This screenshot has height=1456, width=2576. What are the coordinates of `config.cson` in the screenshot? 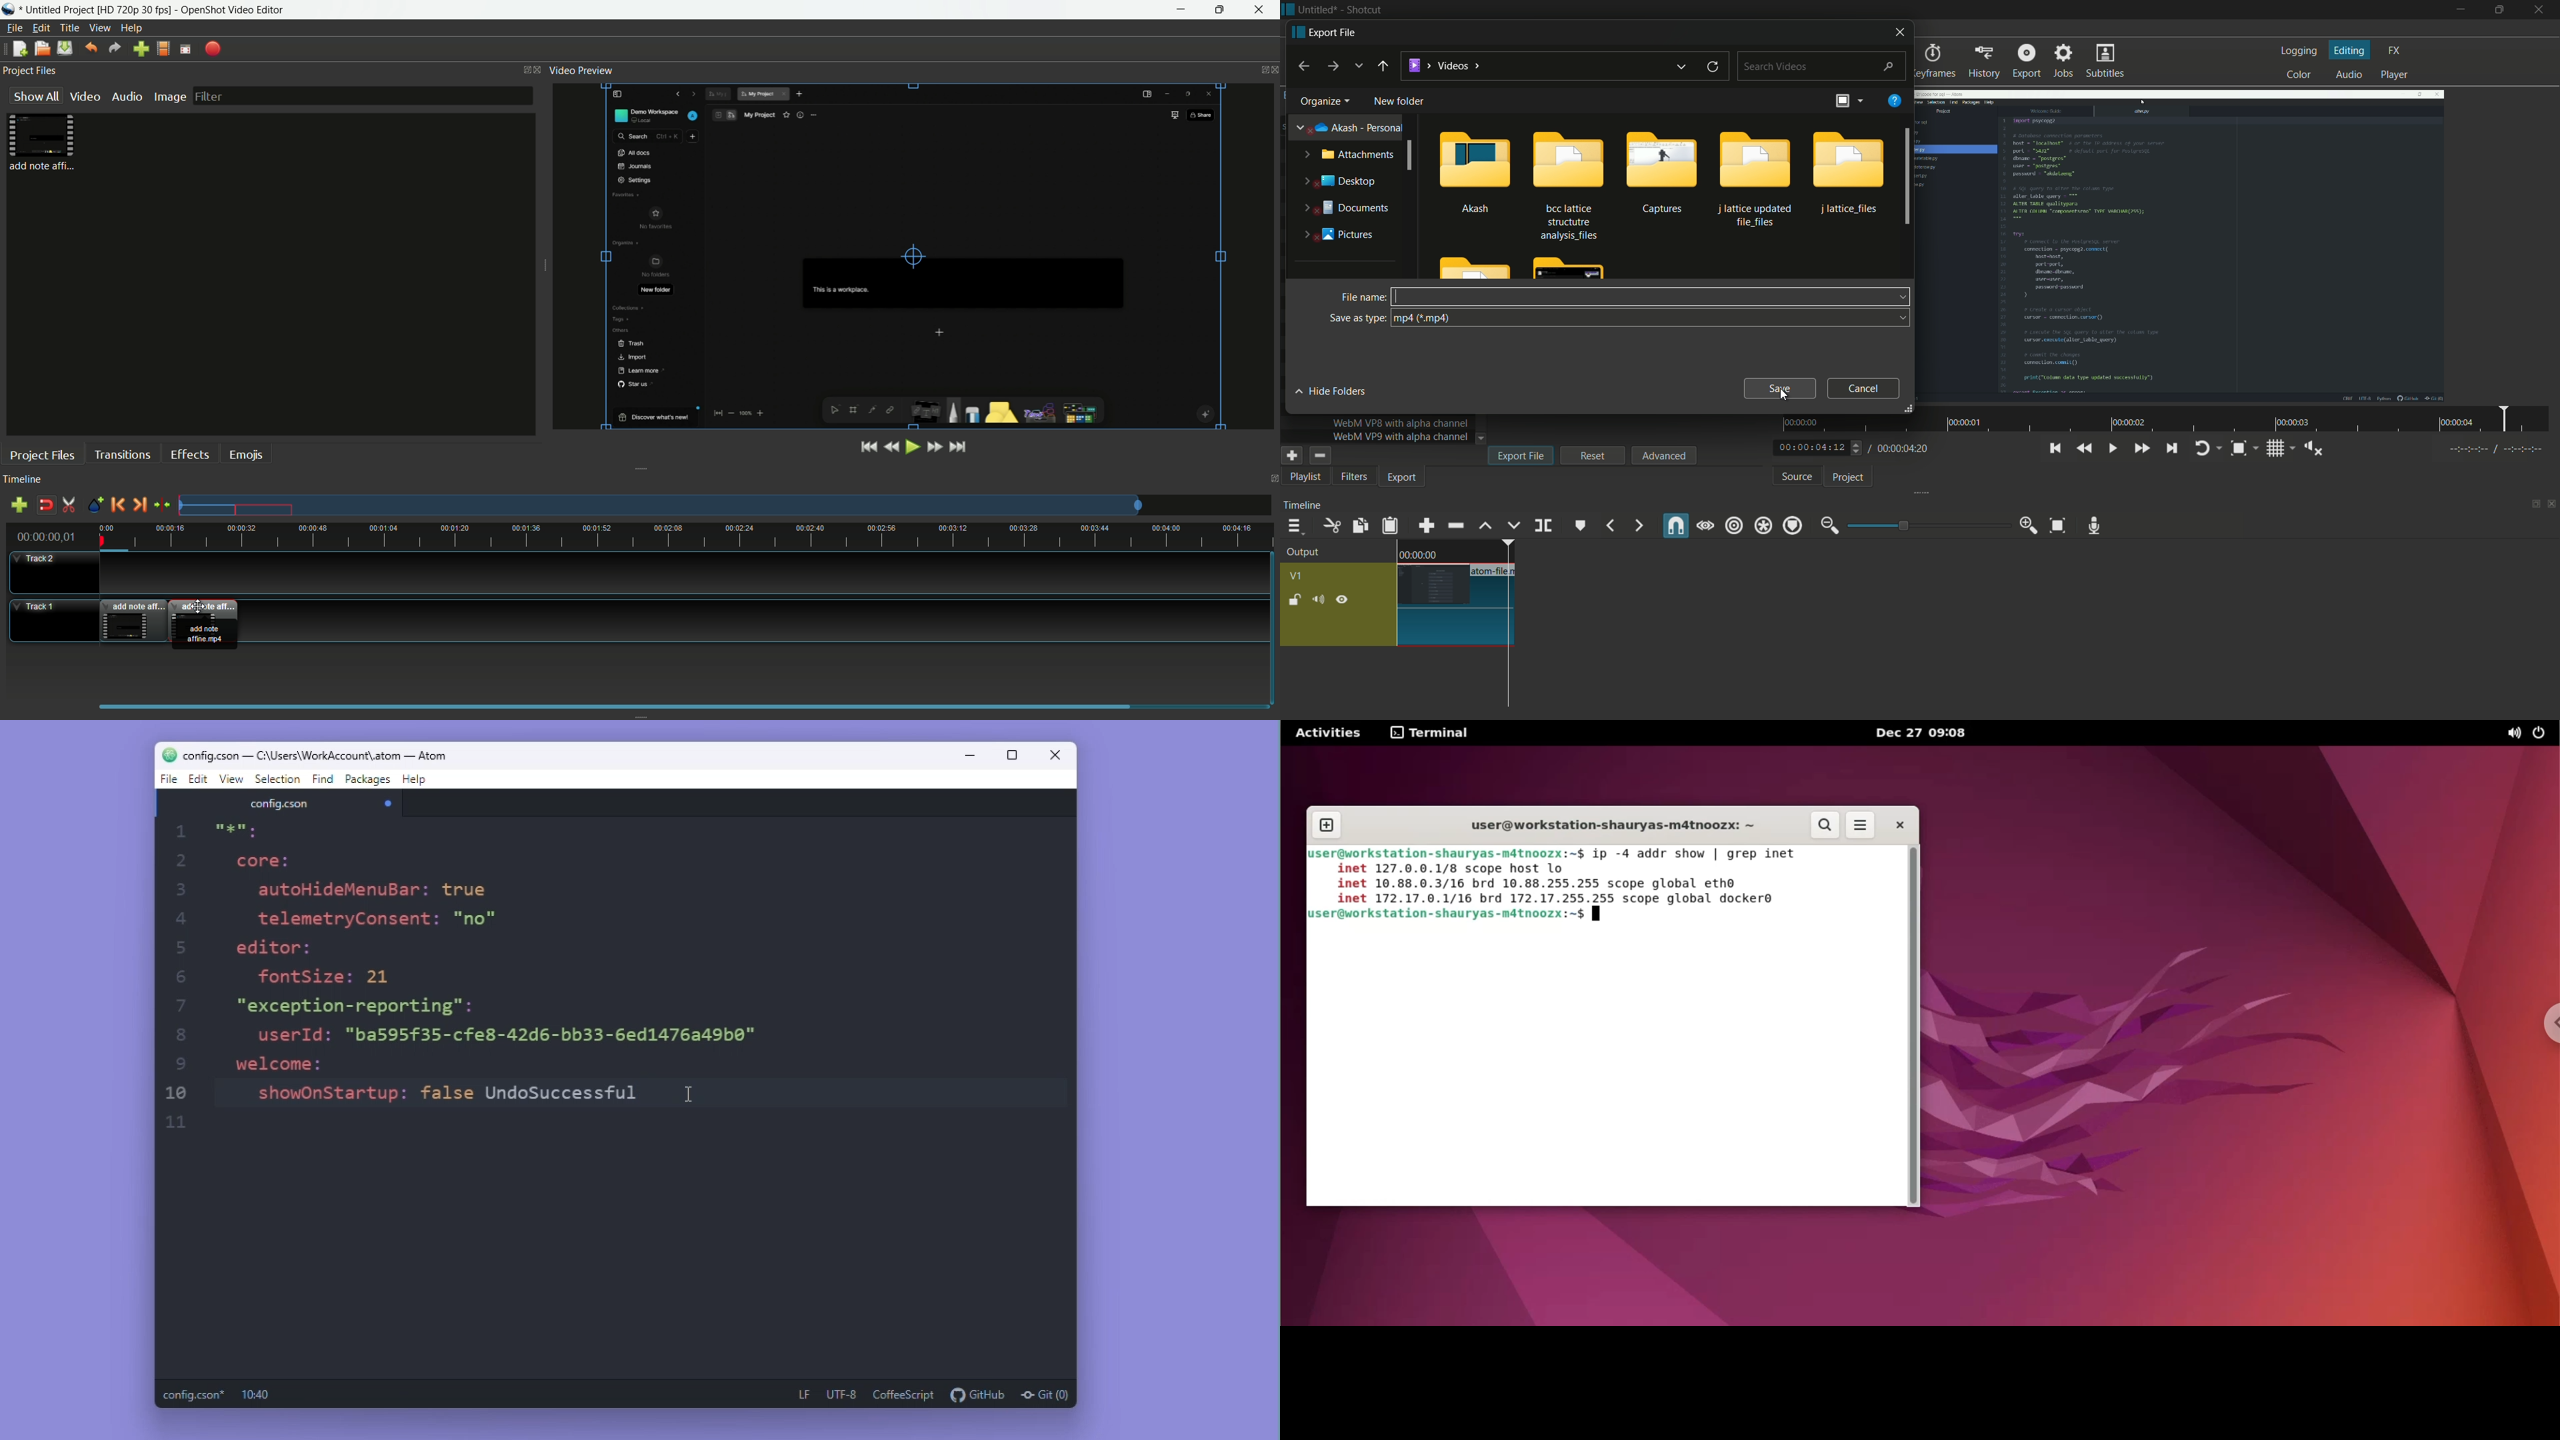 It's located at (192, 1394).